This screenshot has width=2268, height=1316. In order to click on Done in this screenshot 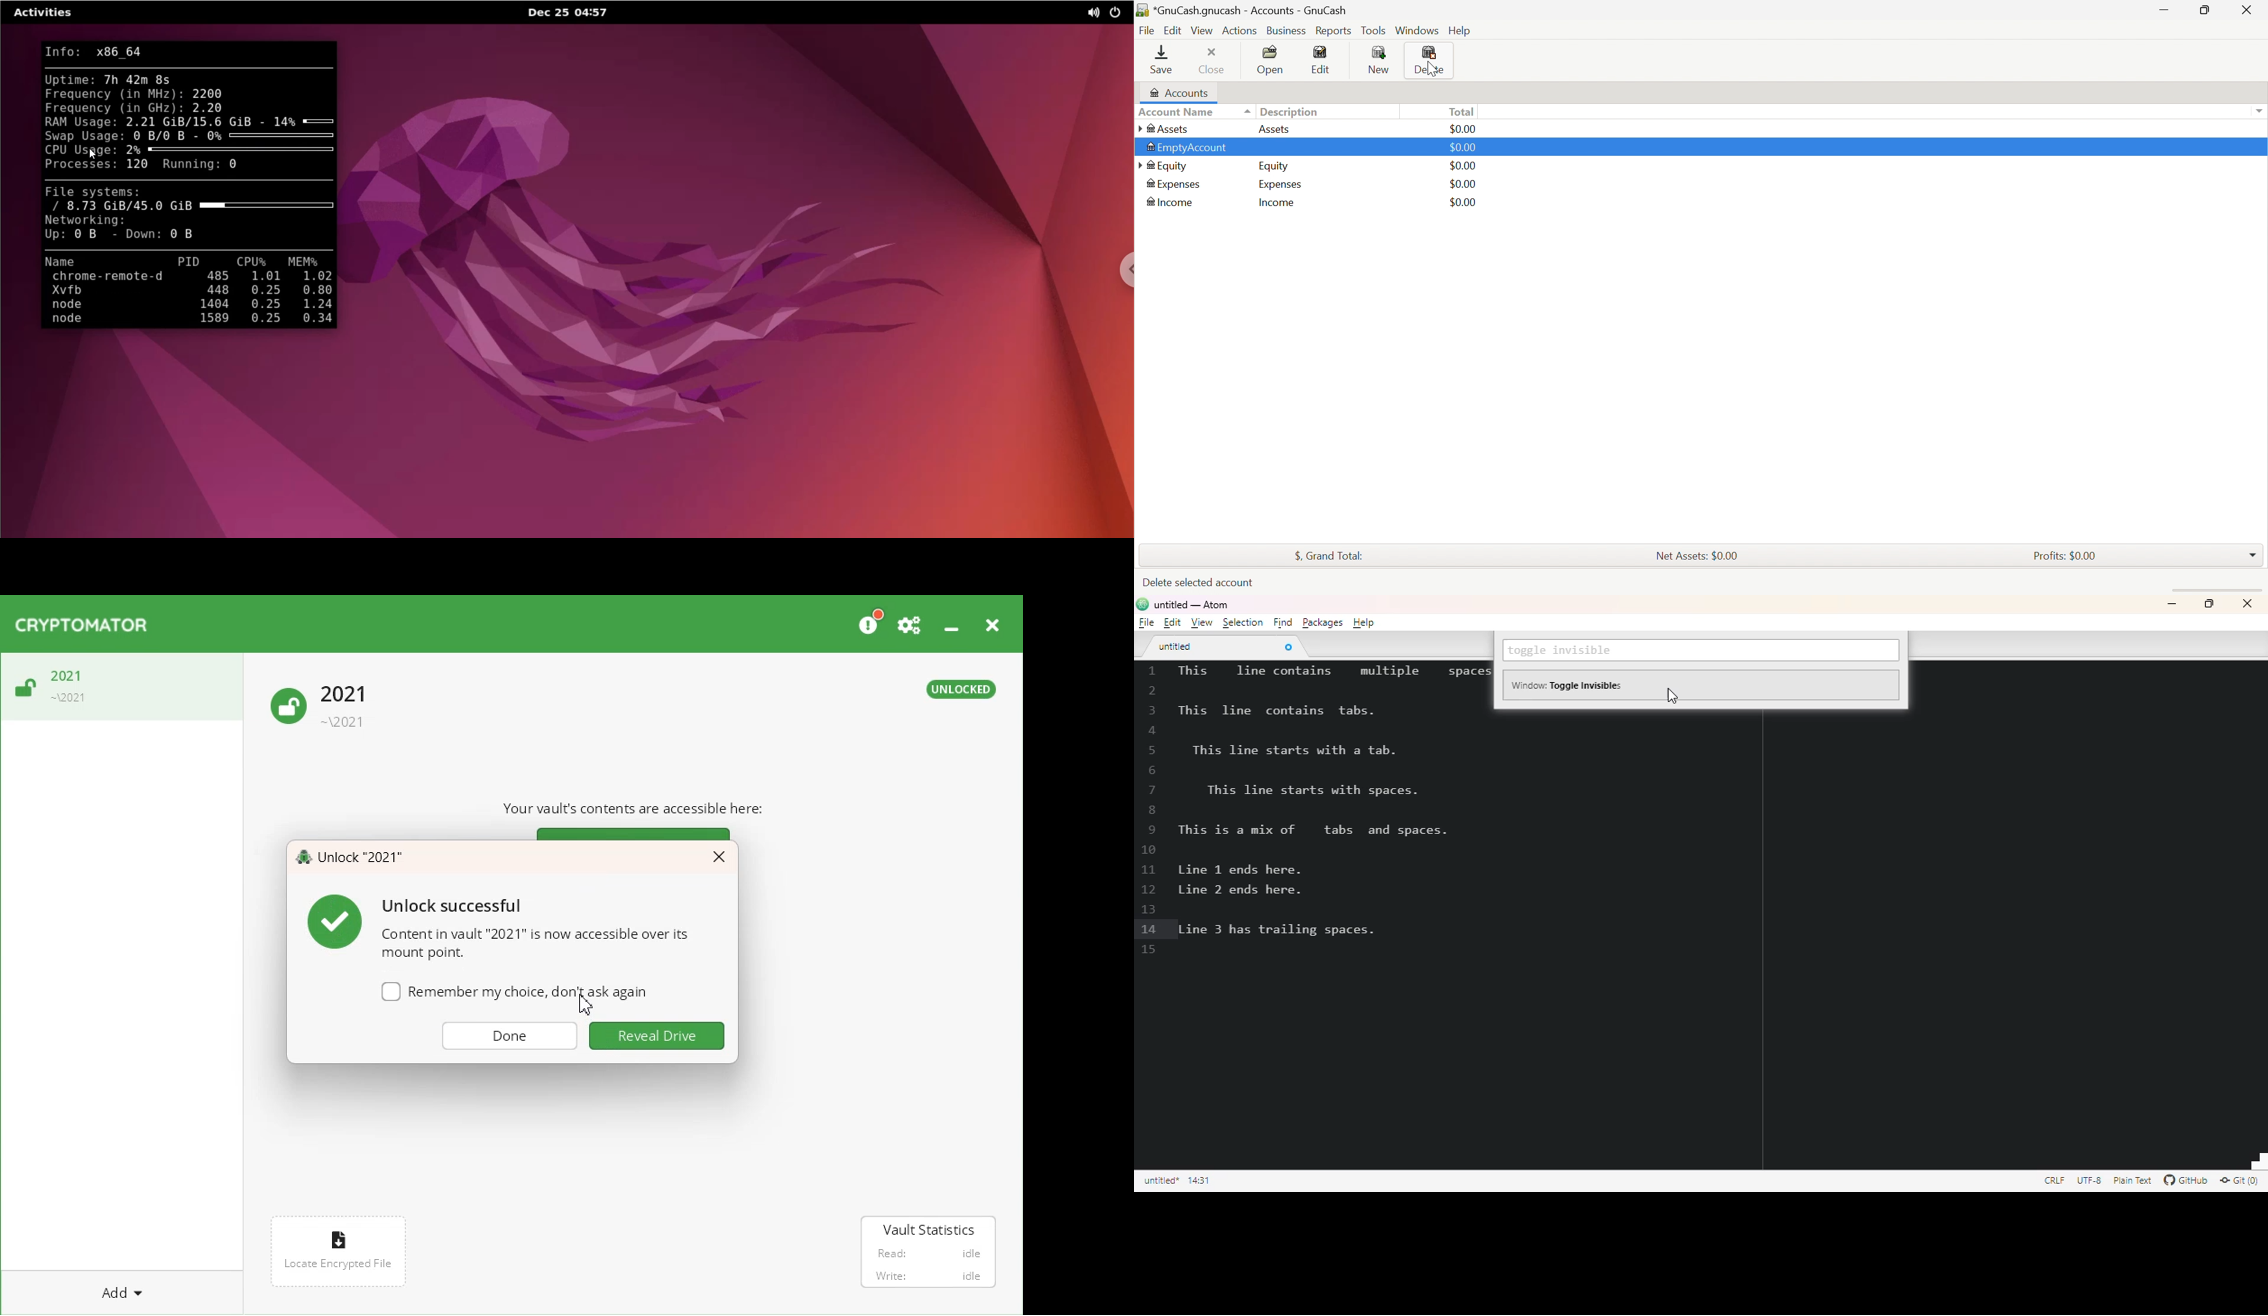, I will do `click(511, 1036)`.